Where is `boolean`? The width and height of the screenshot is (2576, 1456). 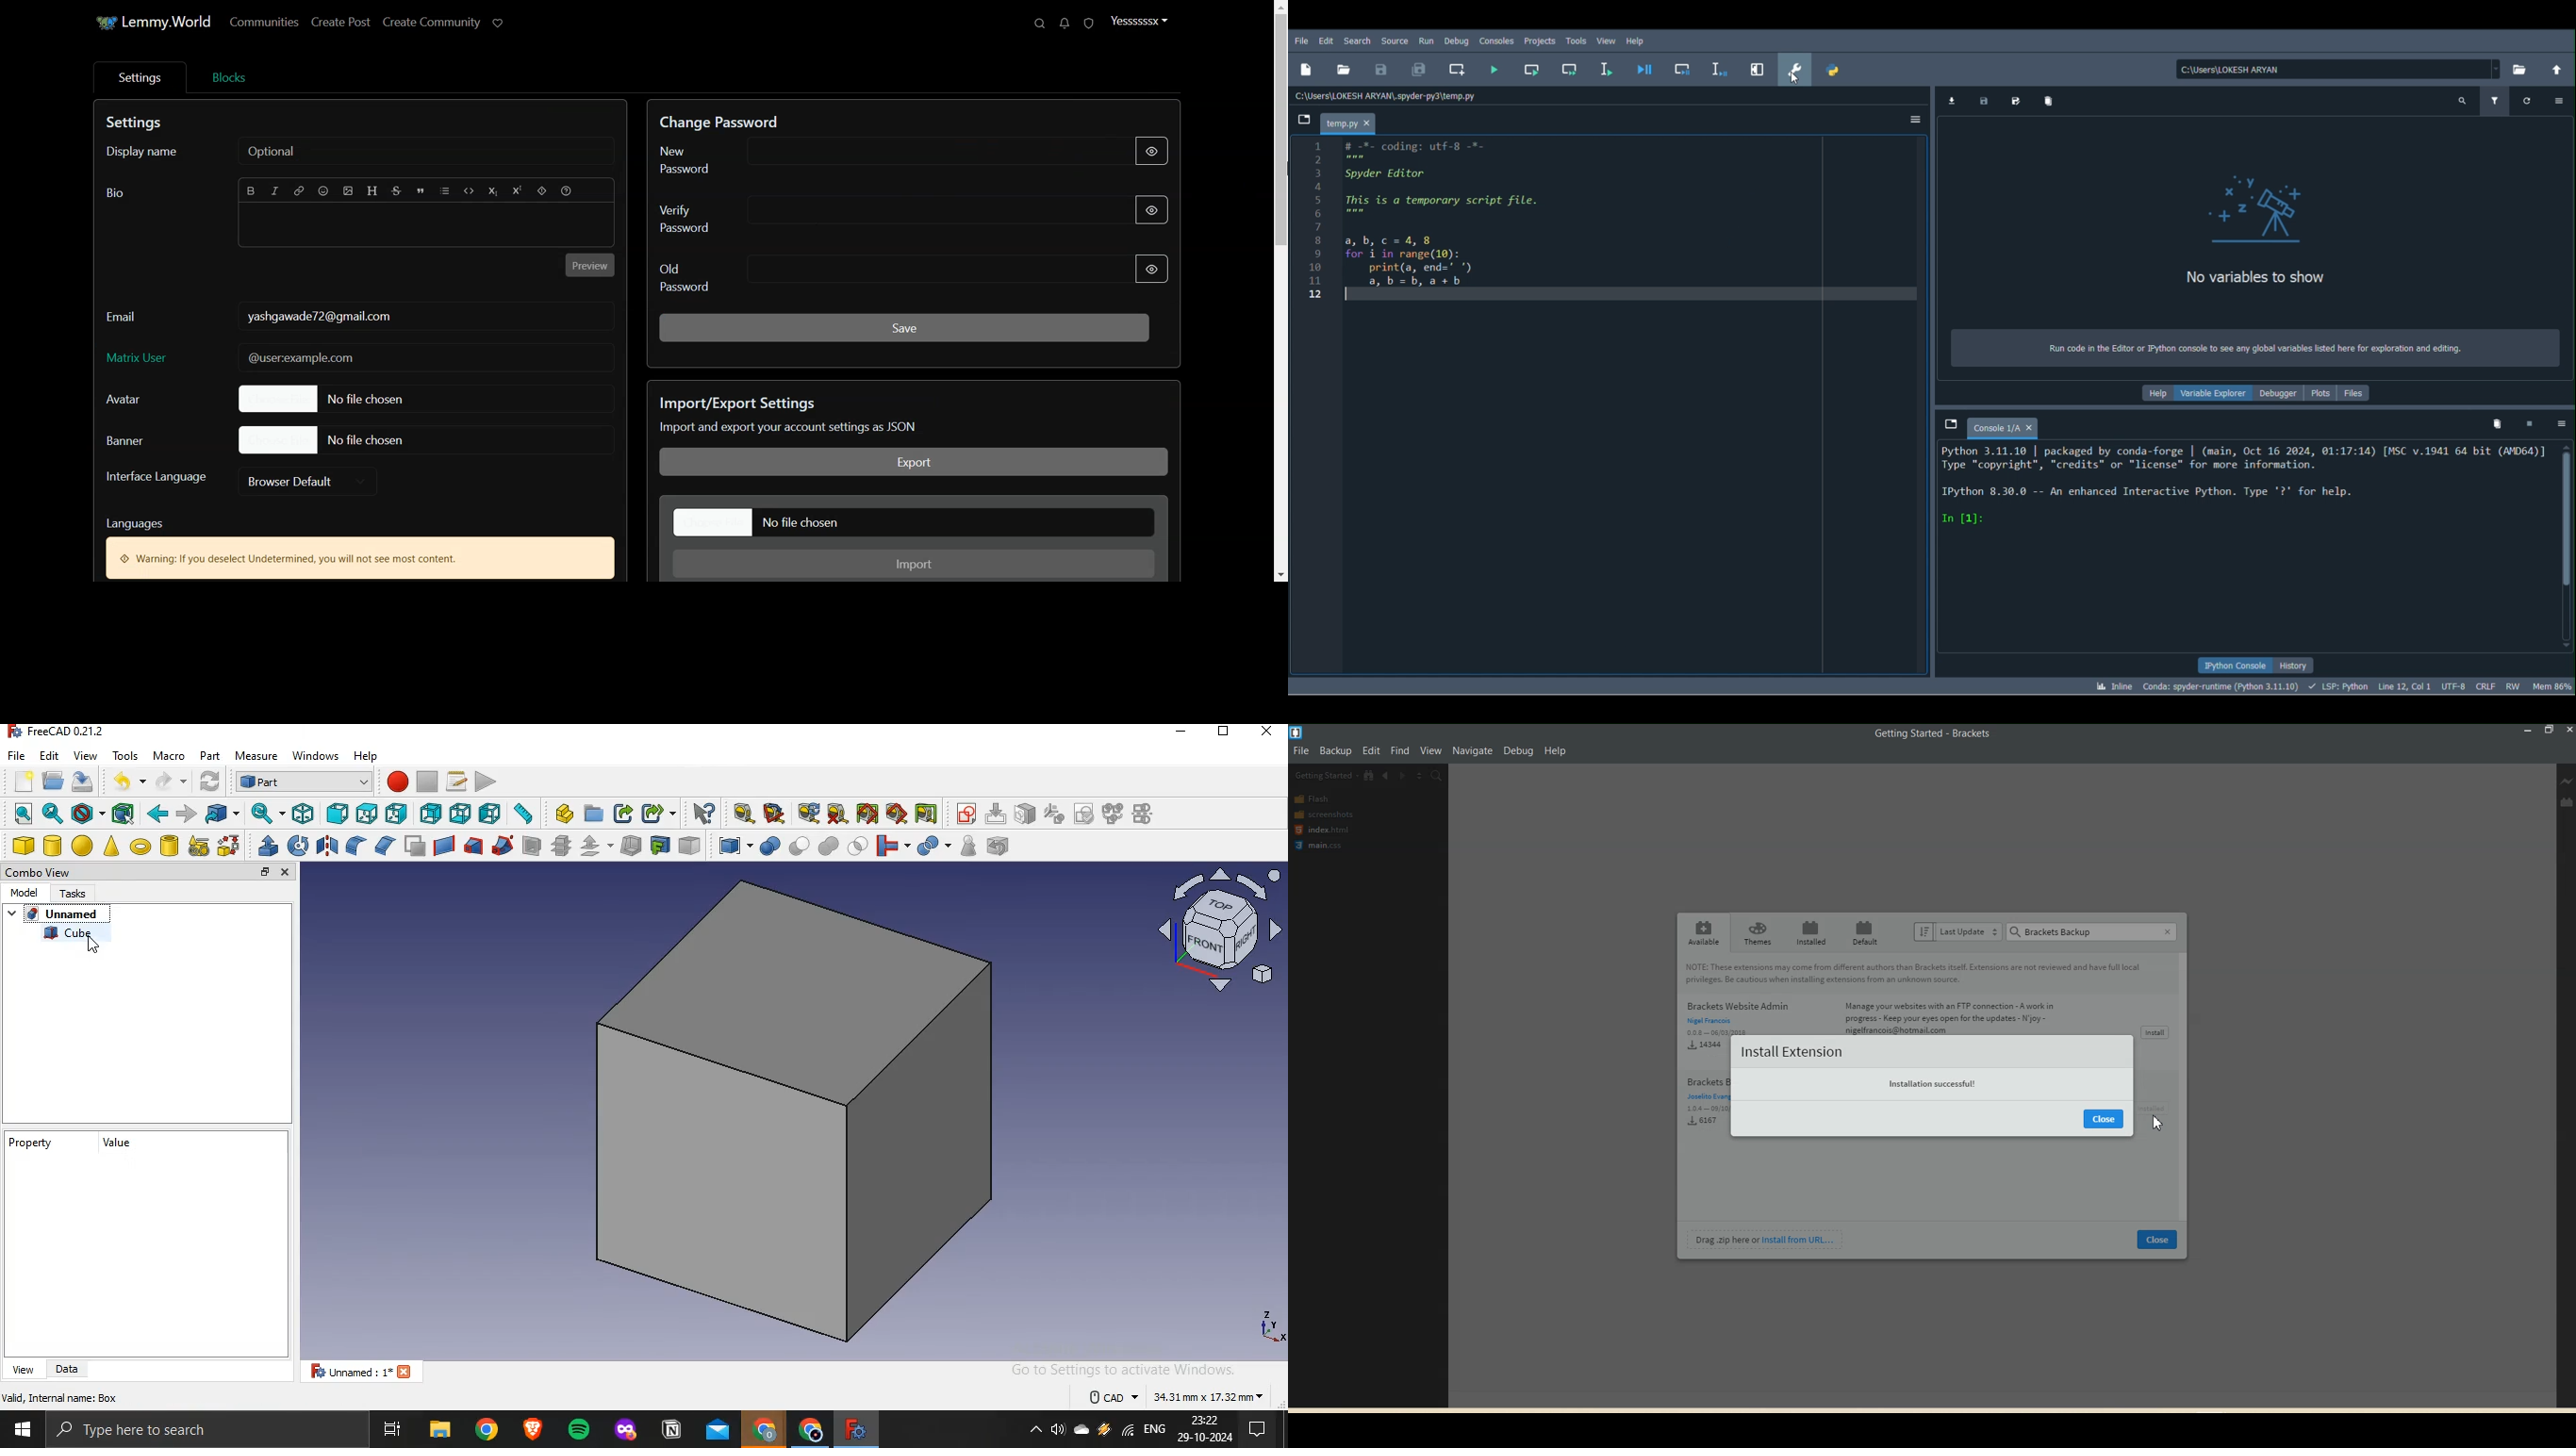 boolean is located at coordinates (769, 846).